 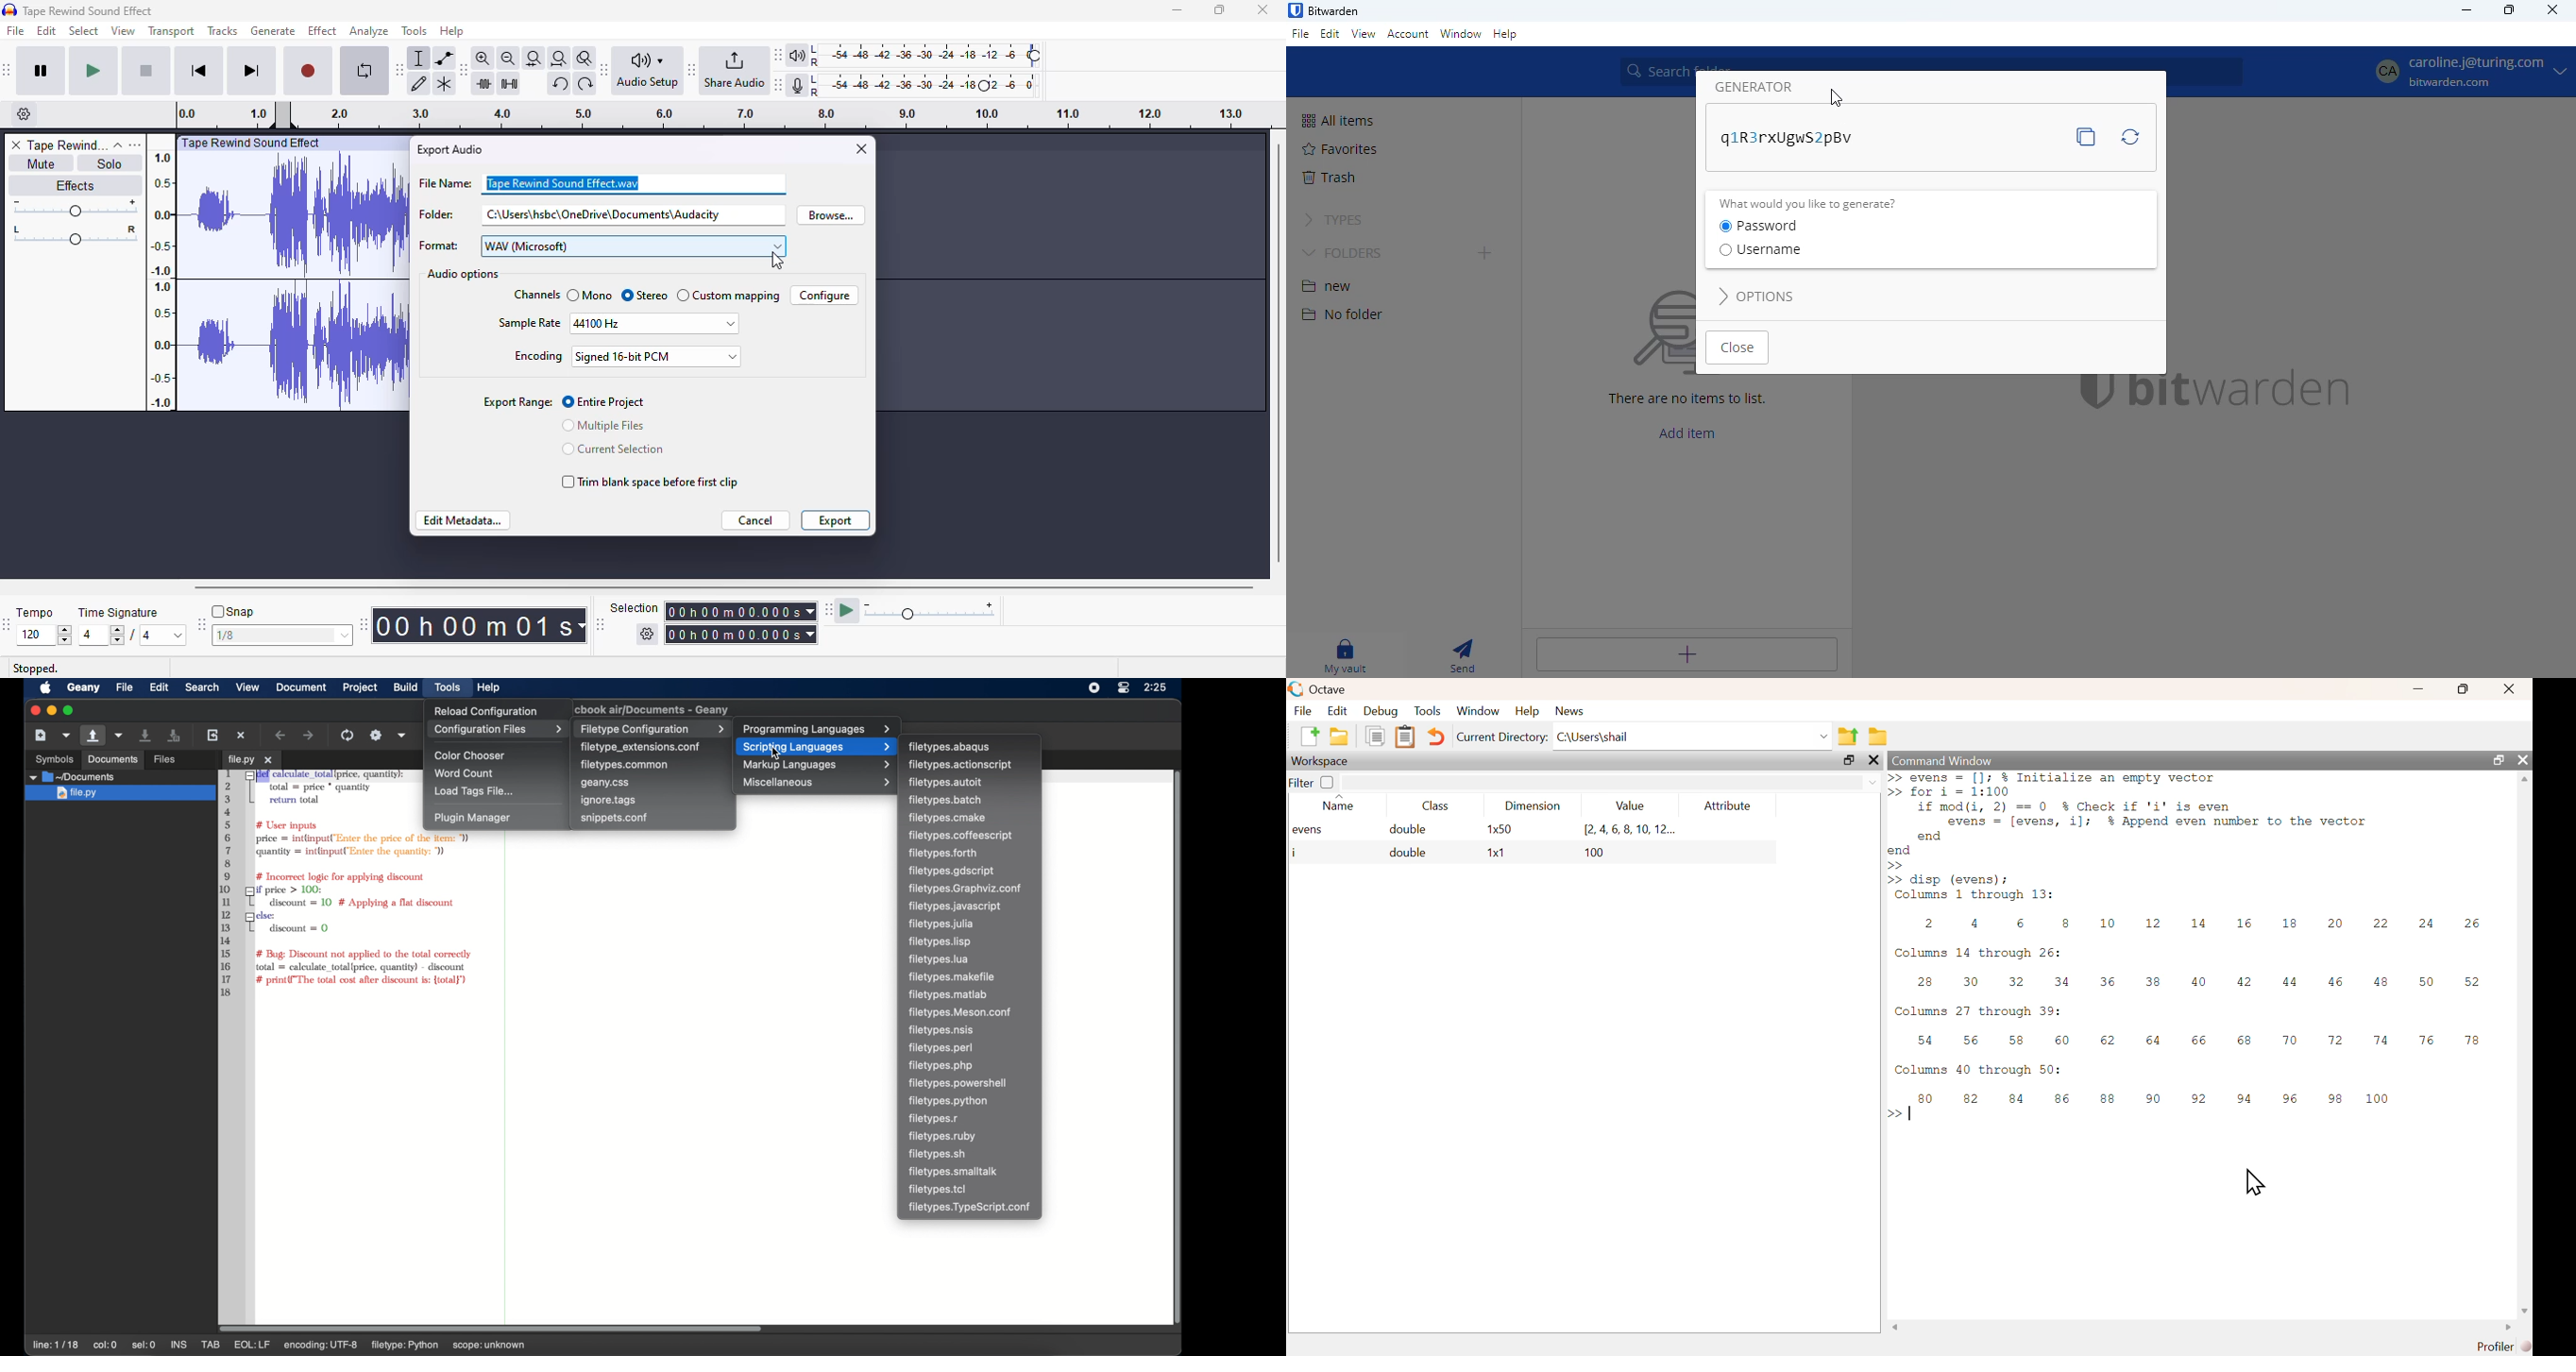 What do you see at coordinates (1754, 87) in the screenshot?
I see `generator` at bounding box center [1754, 87].